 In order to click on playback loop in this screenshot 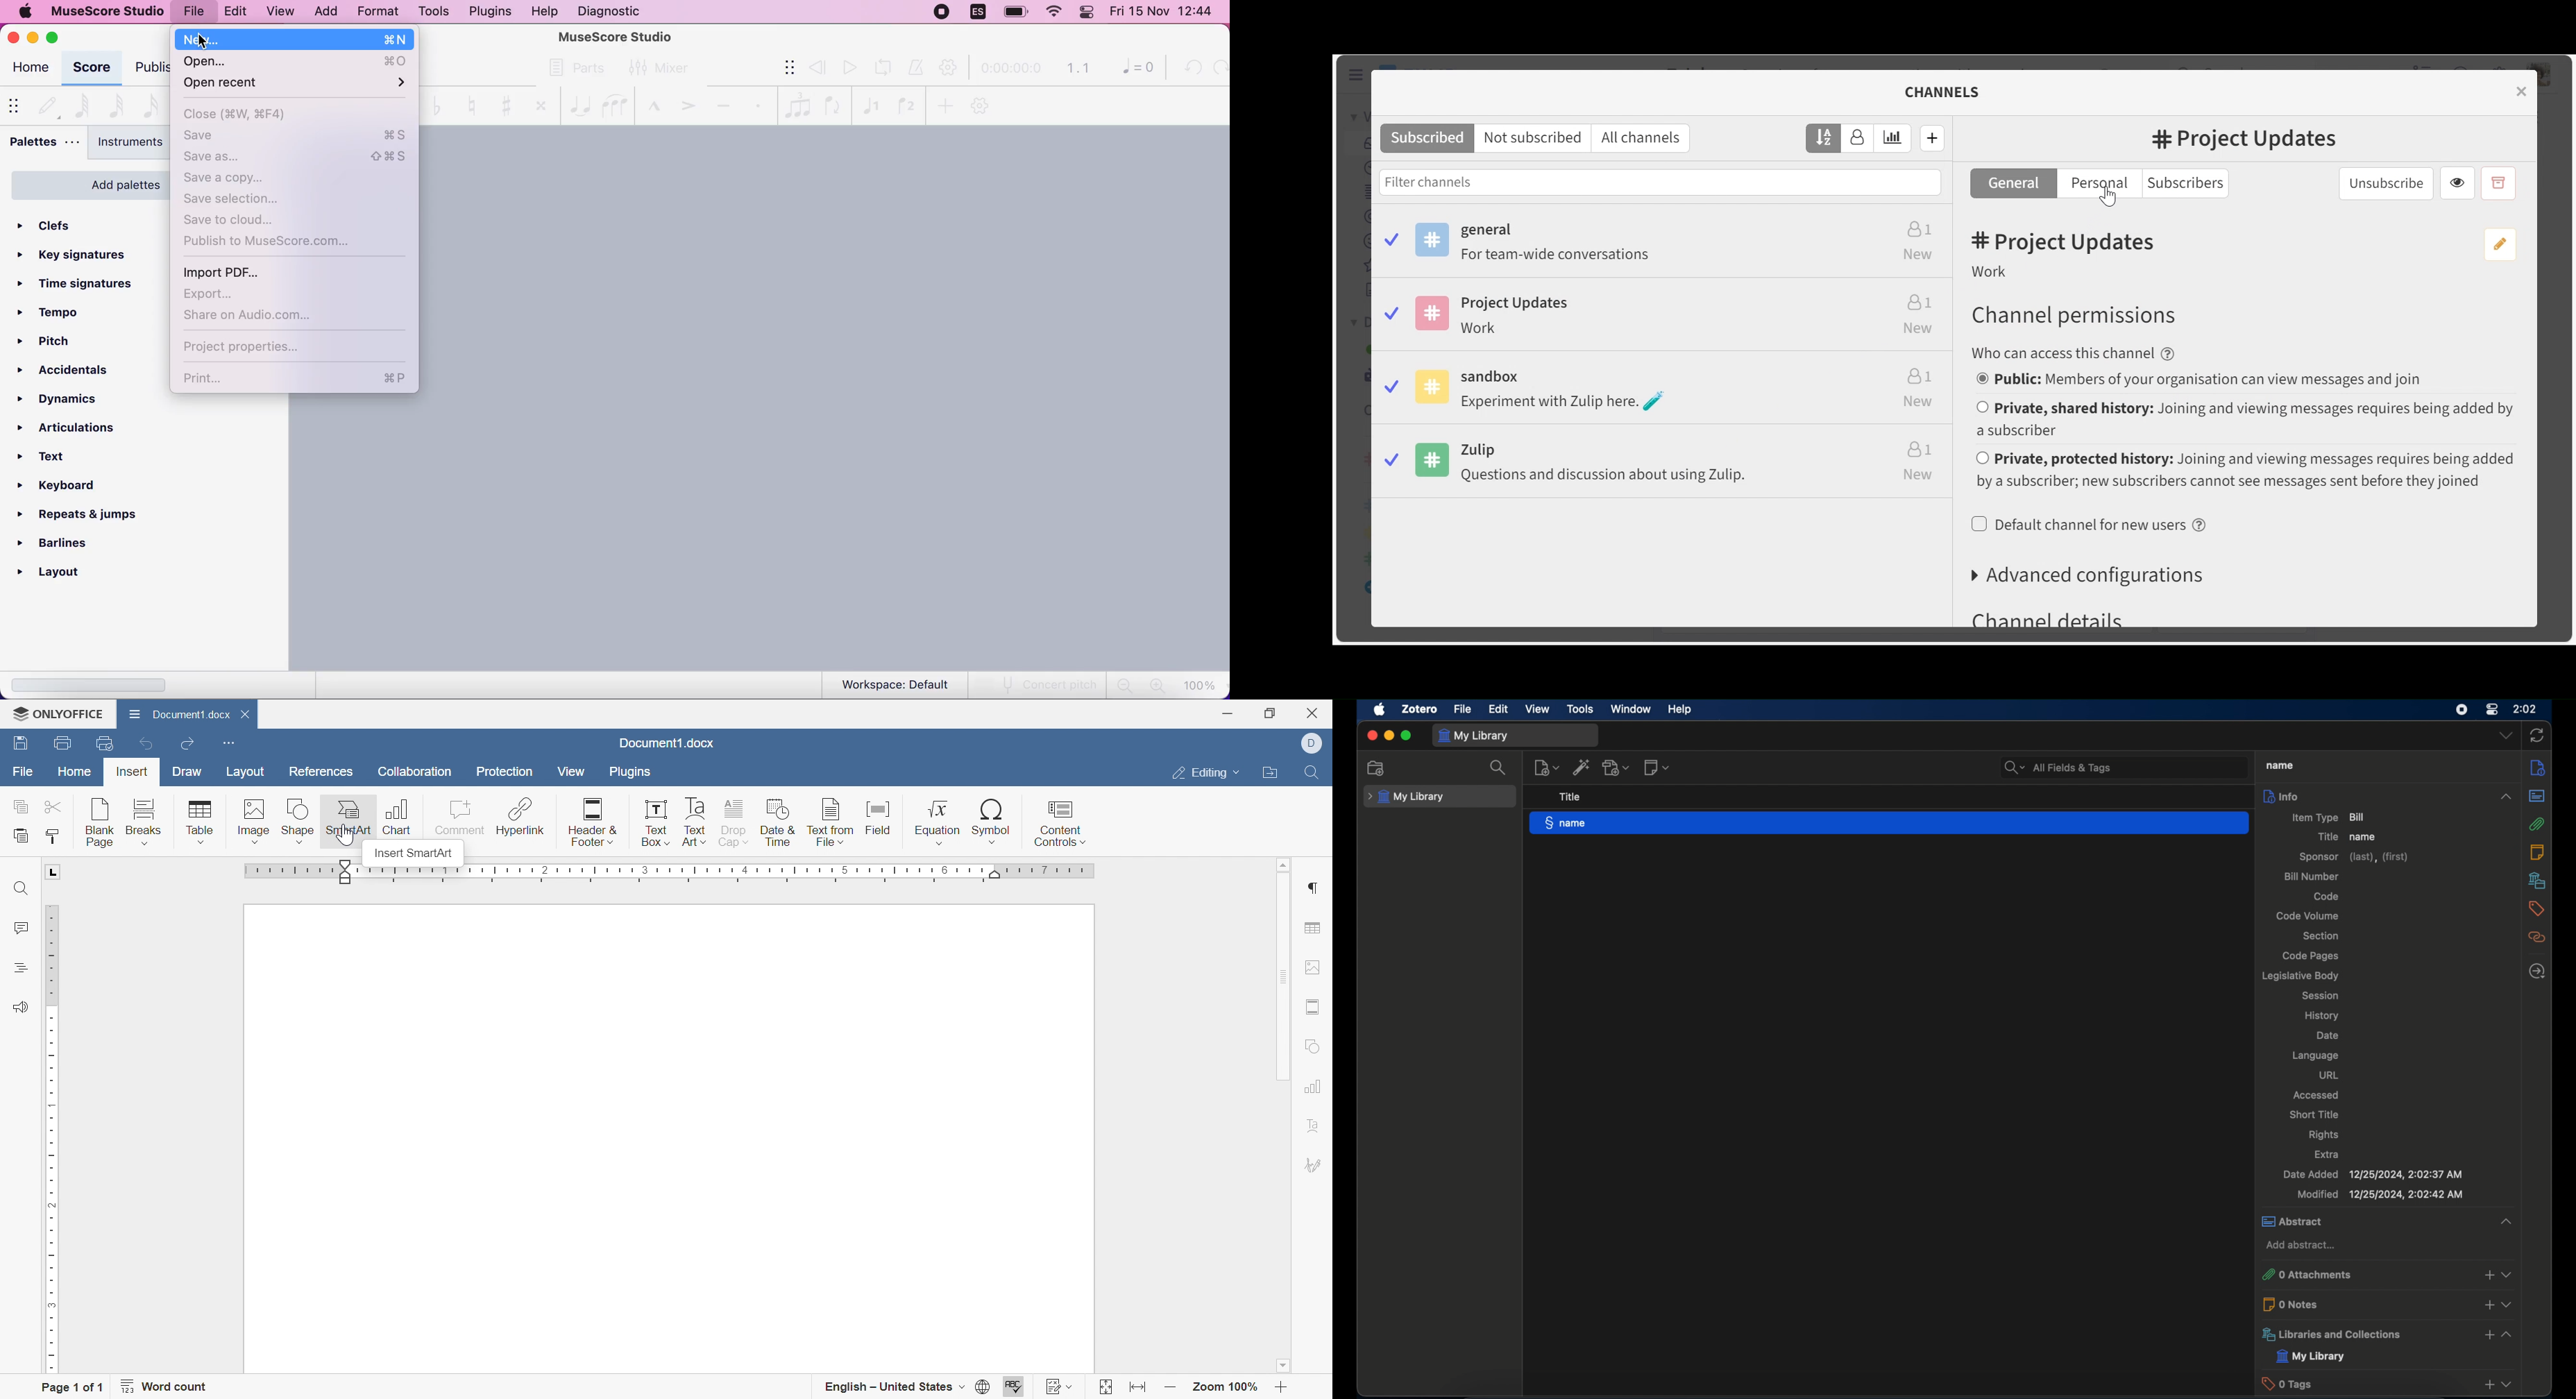, I will do `click(886, 66)`.